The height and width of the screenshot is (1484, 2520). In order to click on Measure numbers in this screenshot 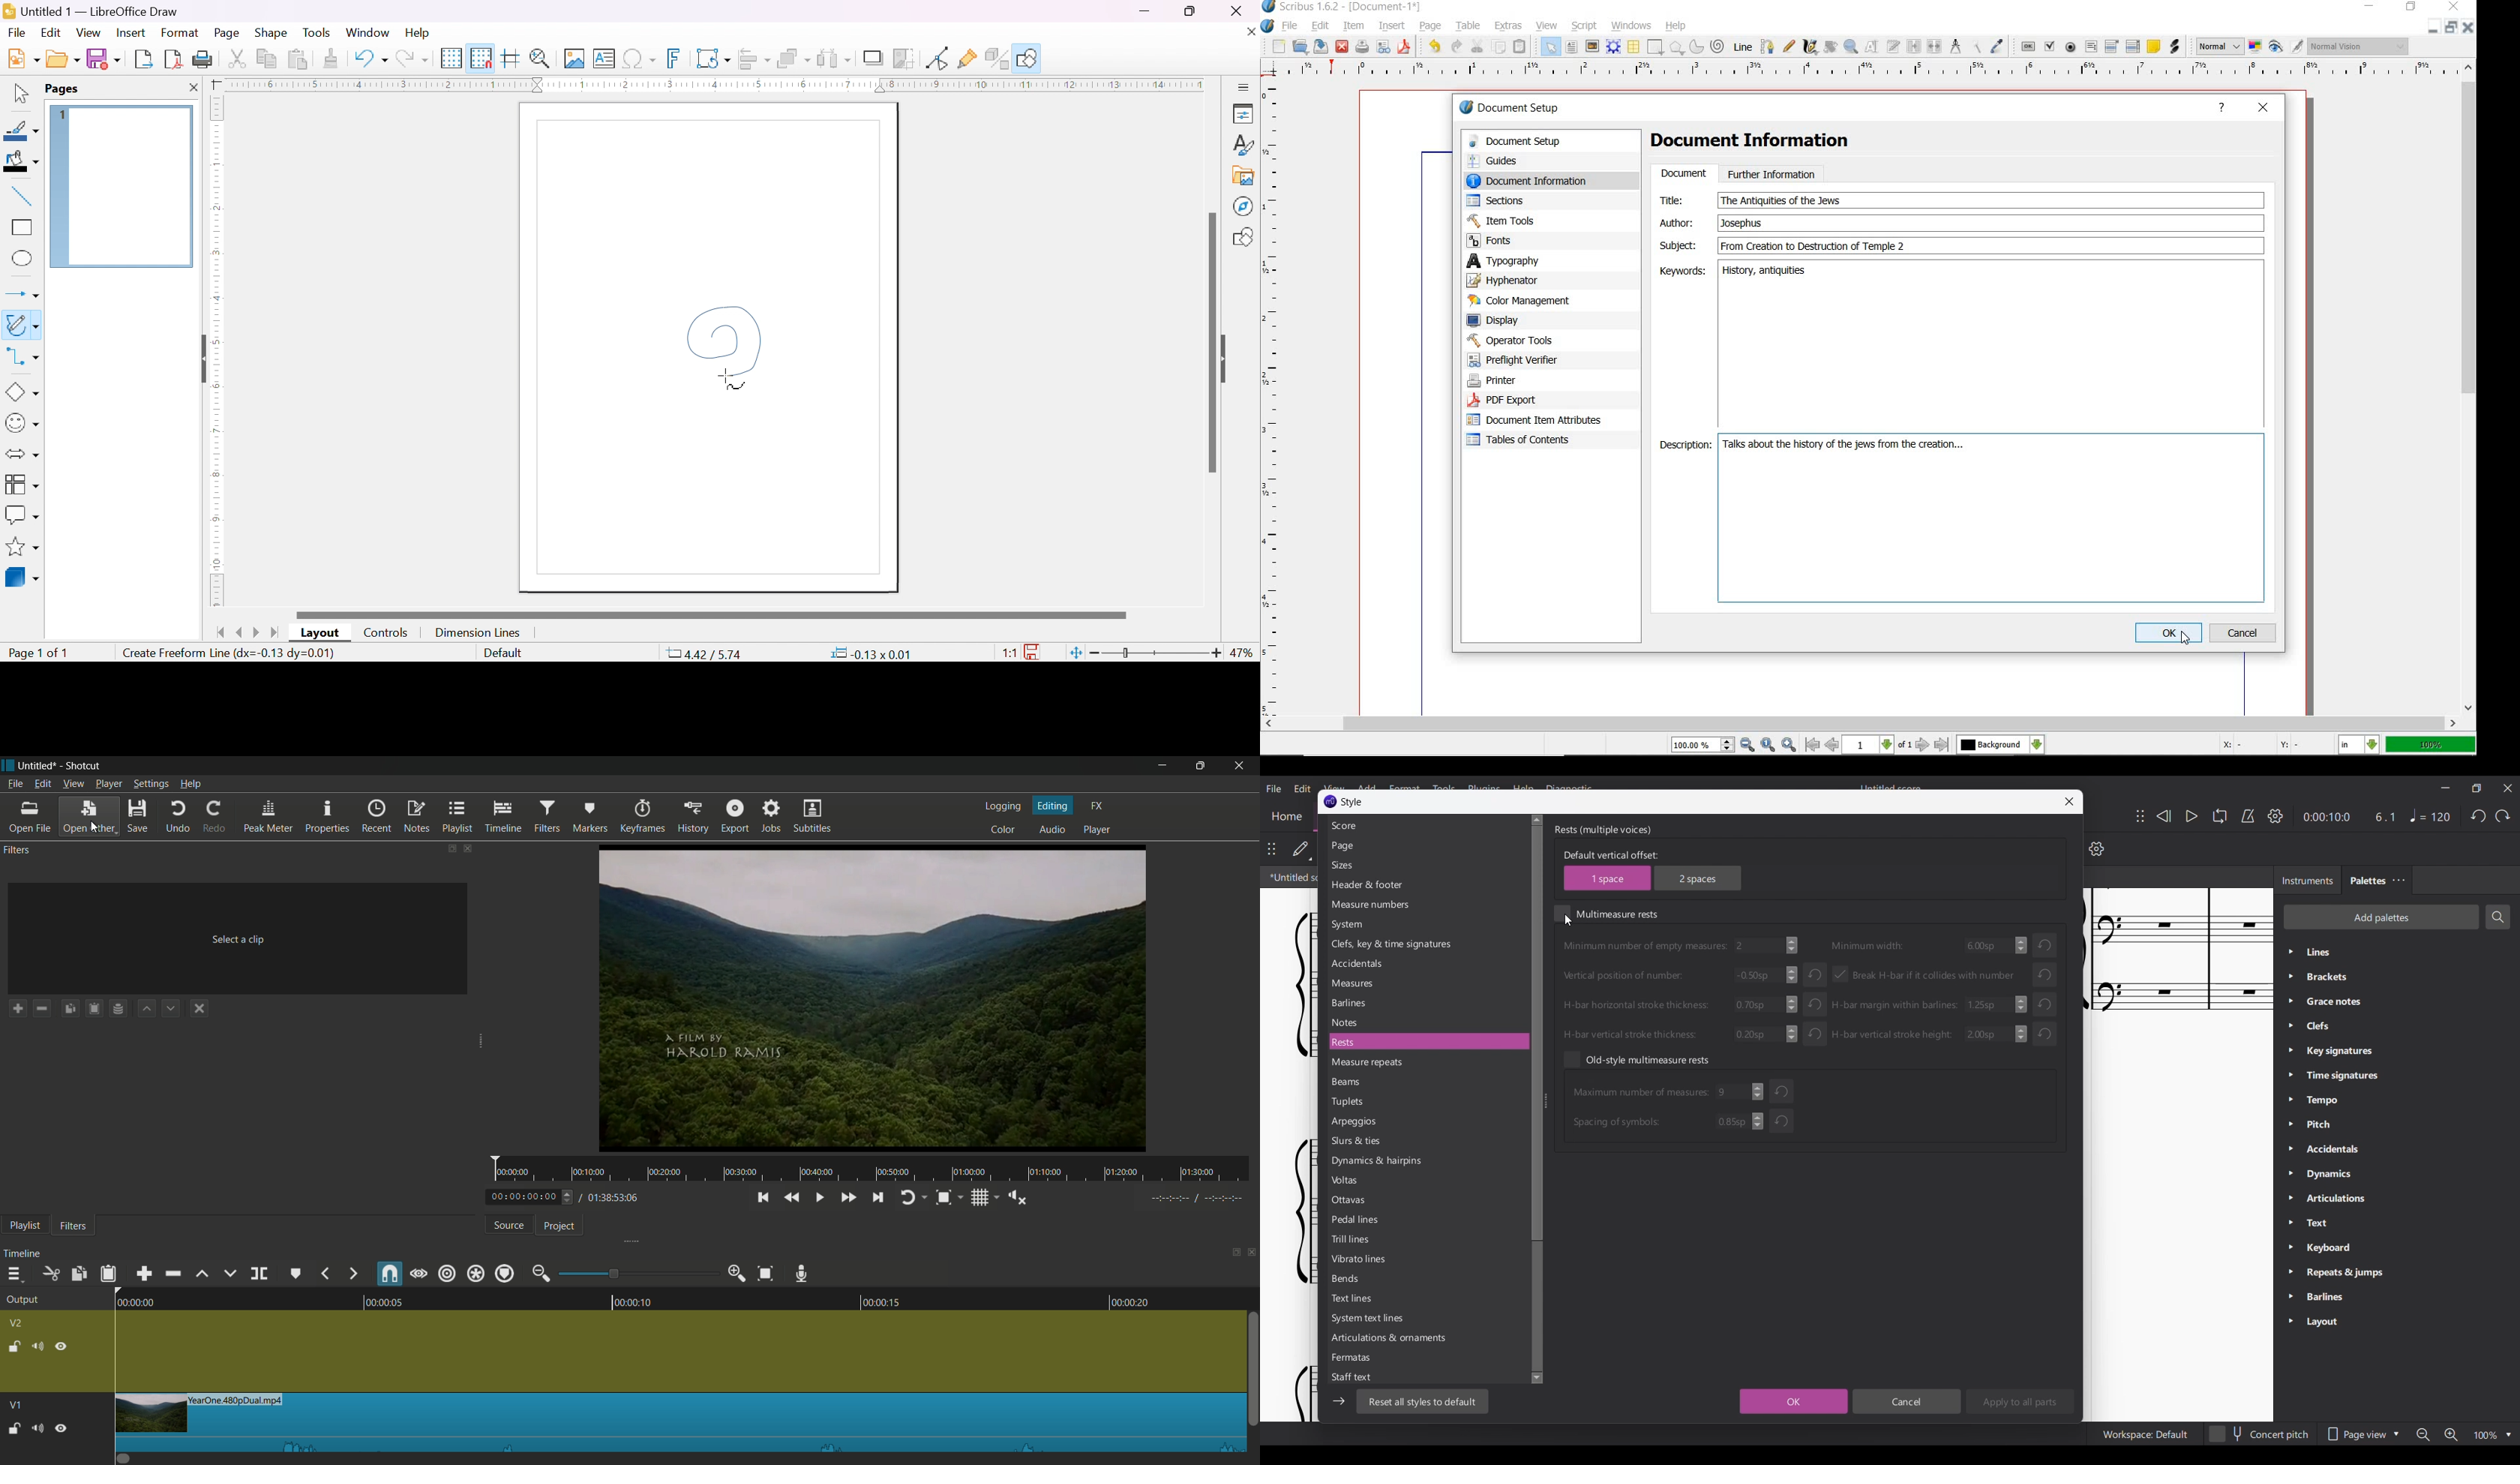, I will do `click(1427, 905)`.